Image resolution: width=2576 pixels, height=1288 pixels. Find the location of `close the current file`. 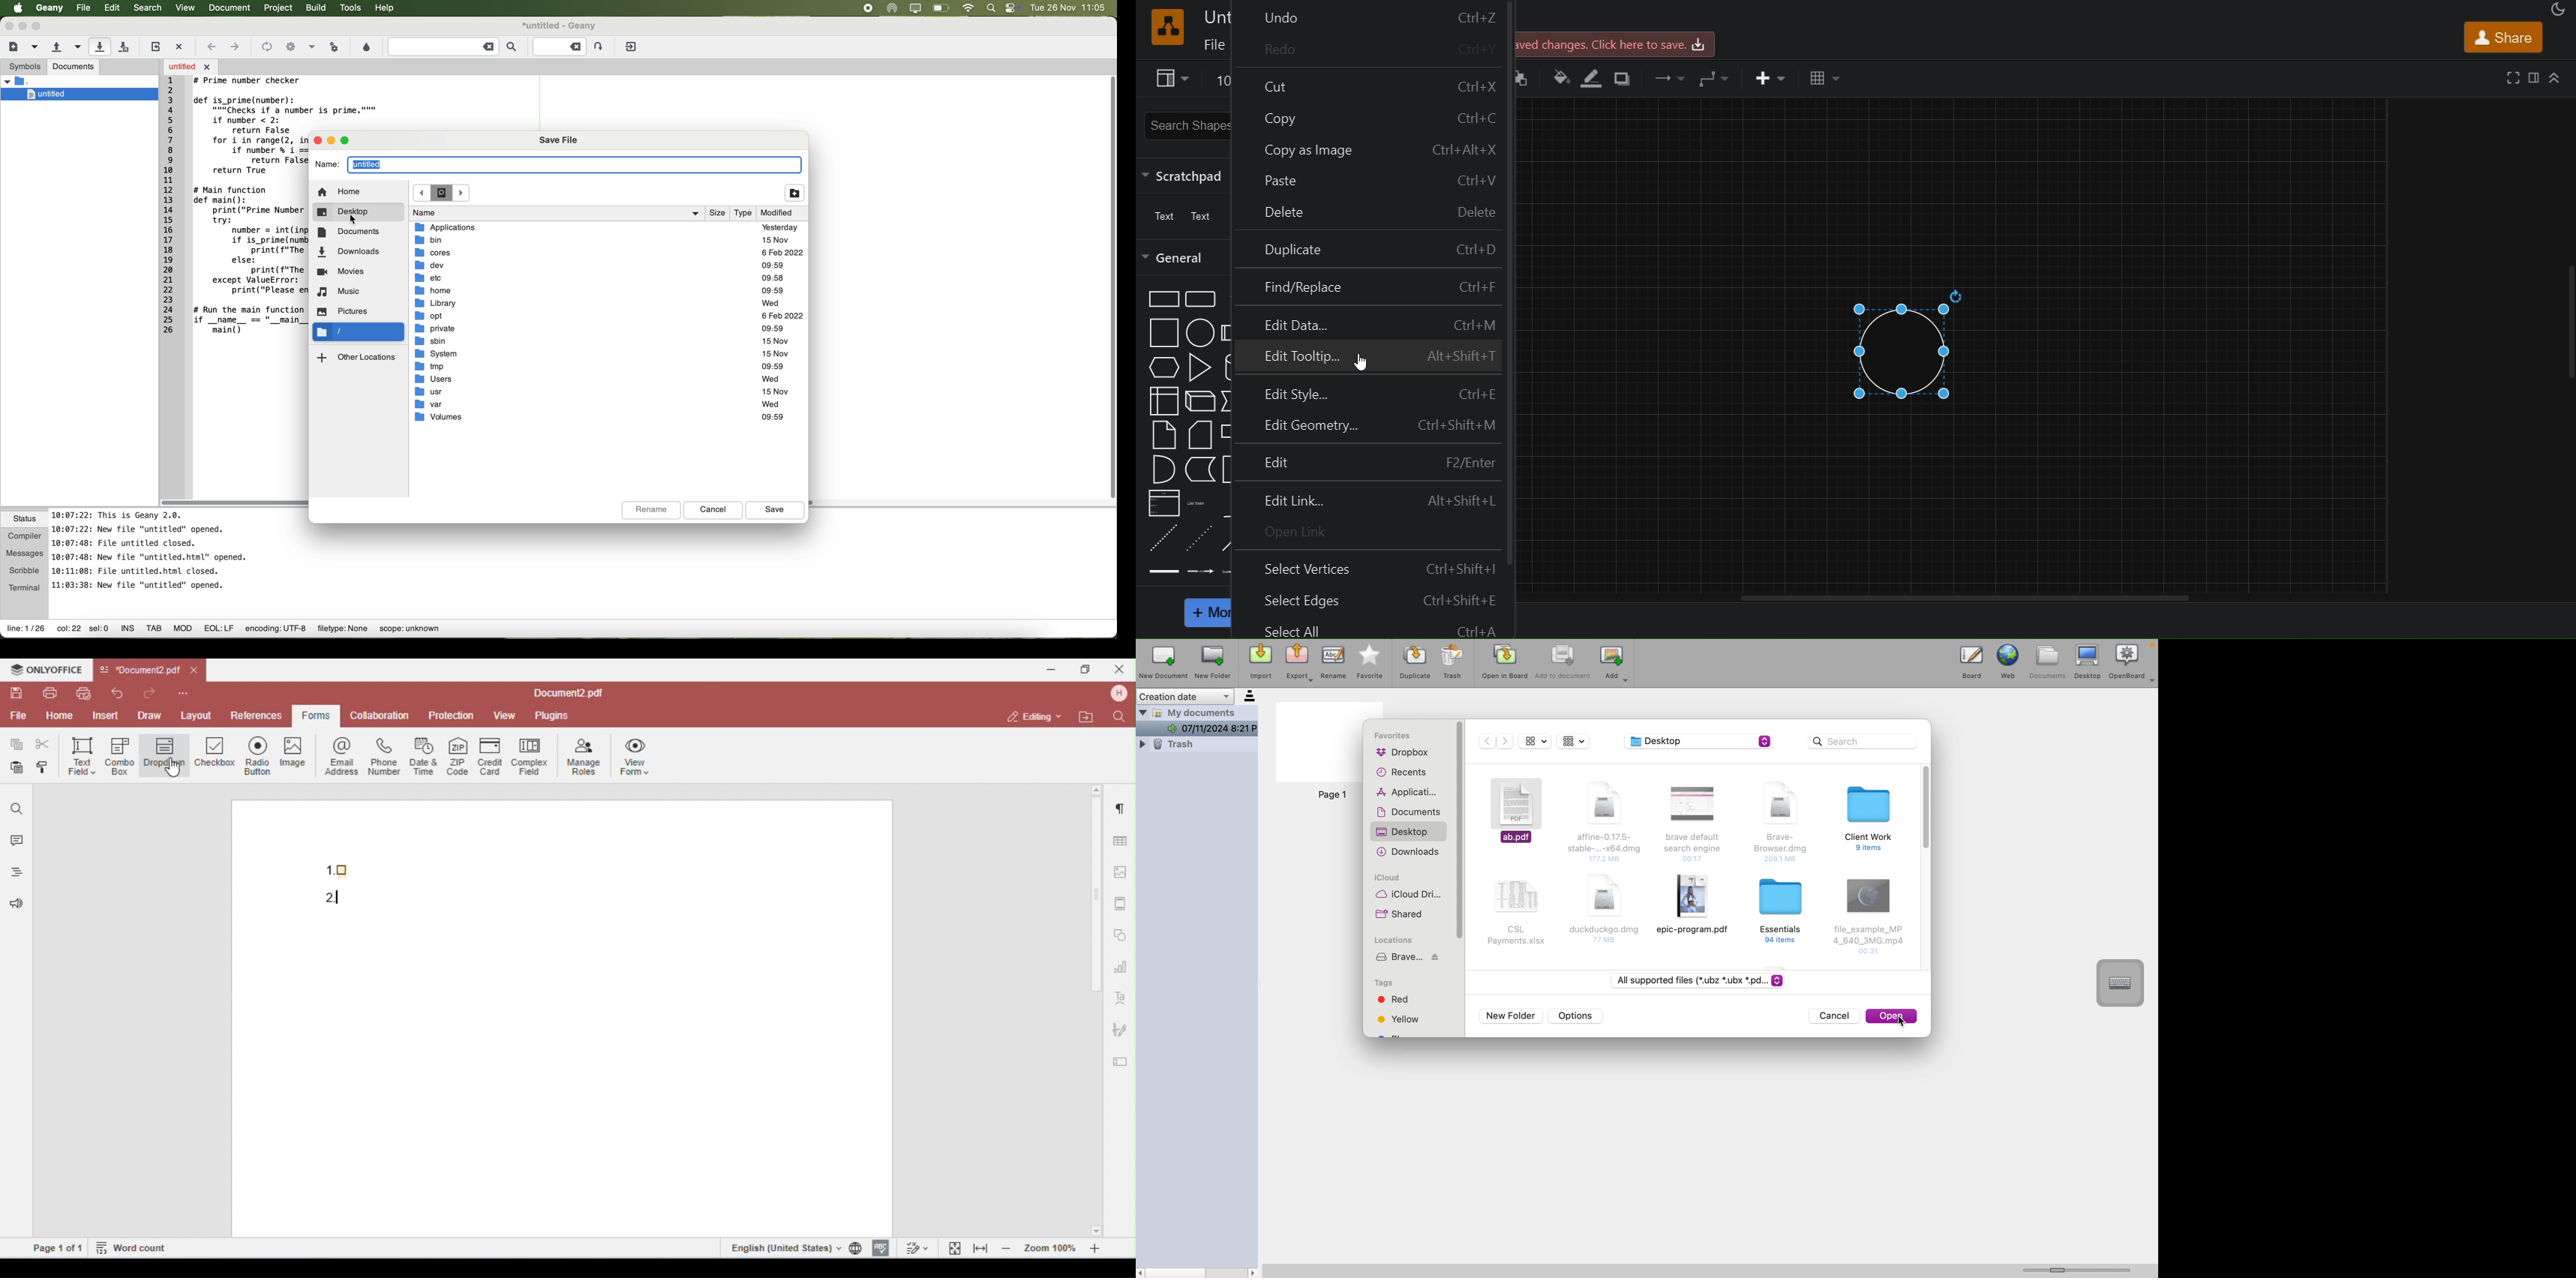

close the current file is located at coordinates (181, 45).